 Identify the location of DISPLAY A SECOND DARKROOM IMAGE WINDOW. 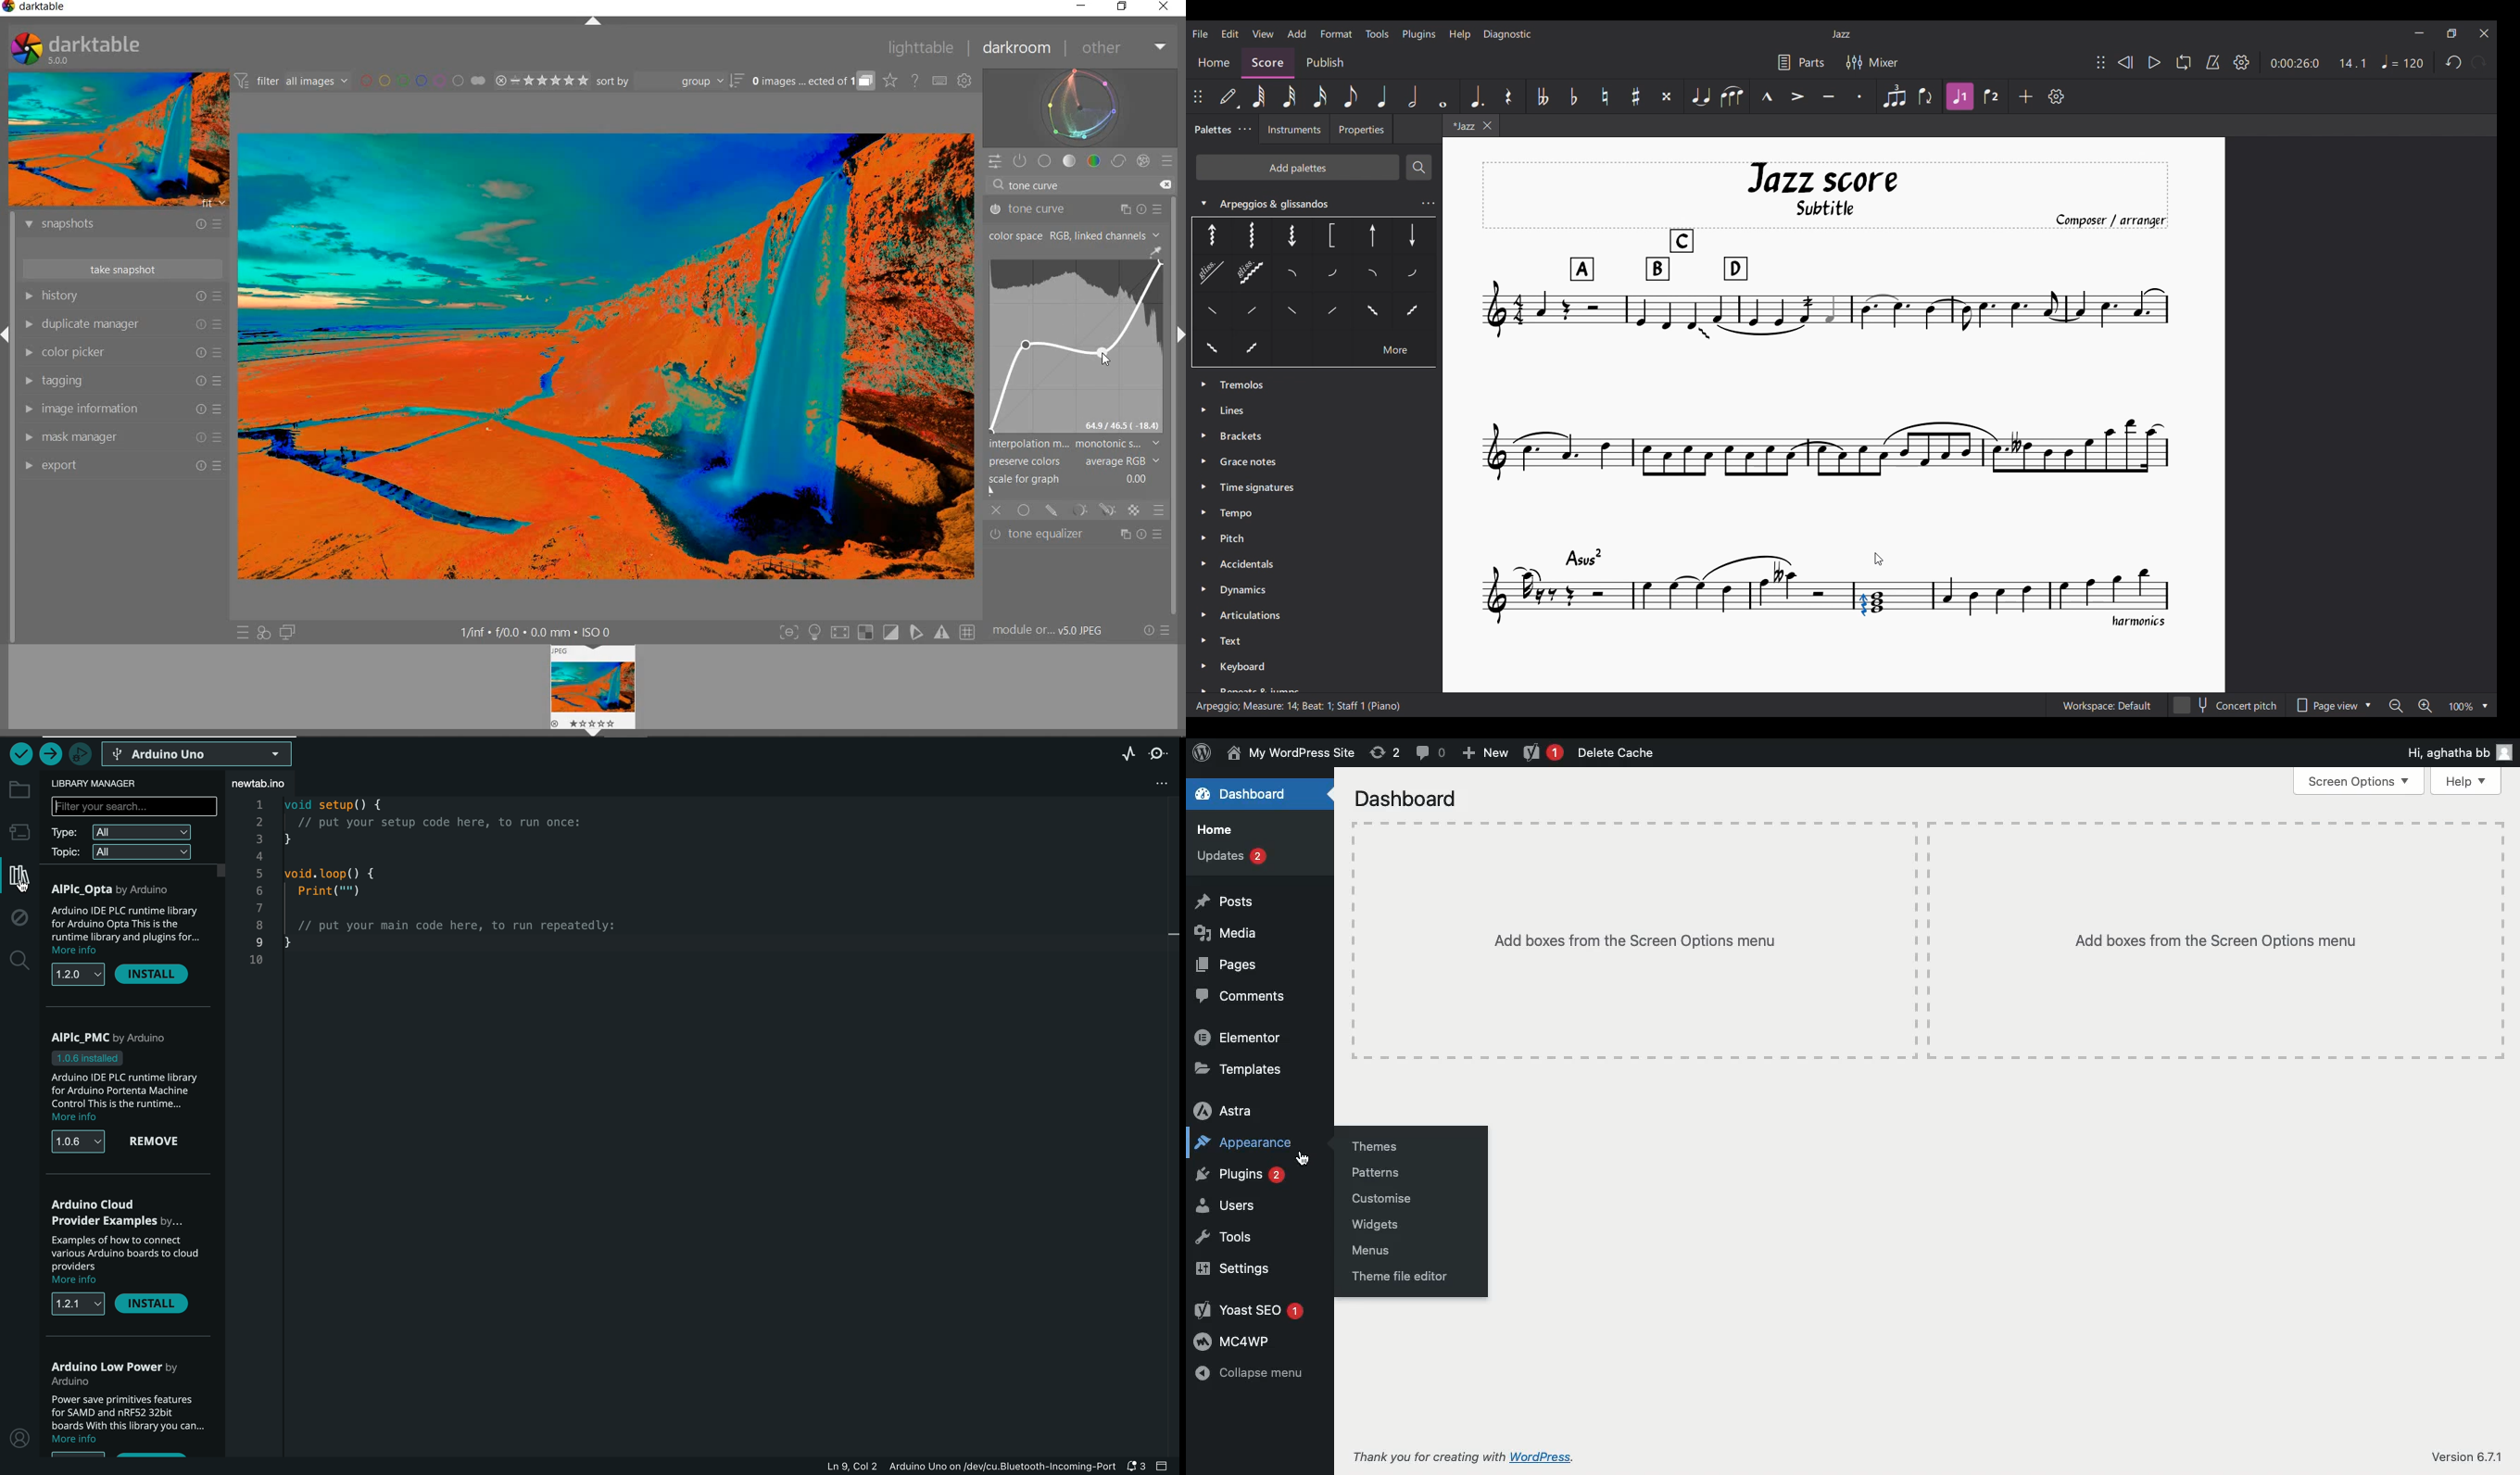
(288, 632).